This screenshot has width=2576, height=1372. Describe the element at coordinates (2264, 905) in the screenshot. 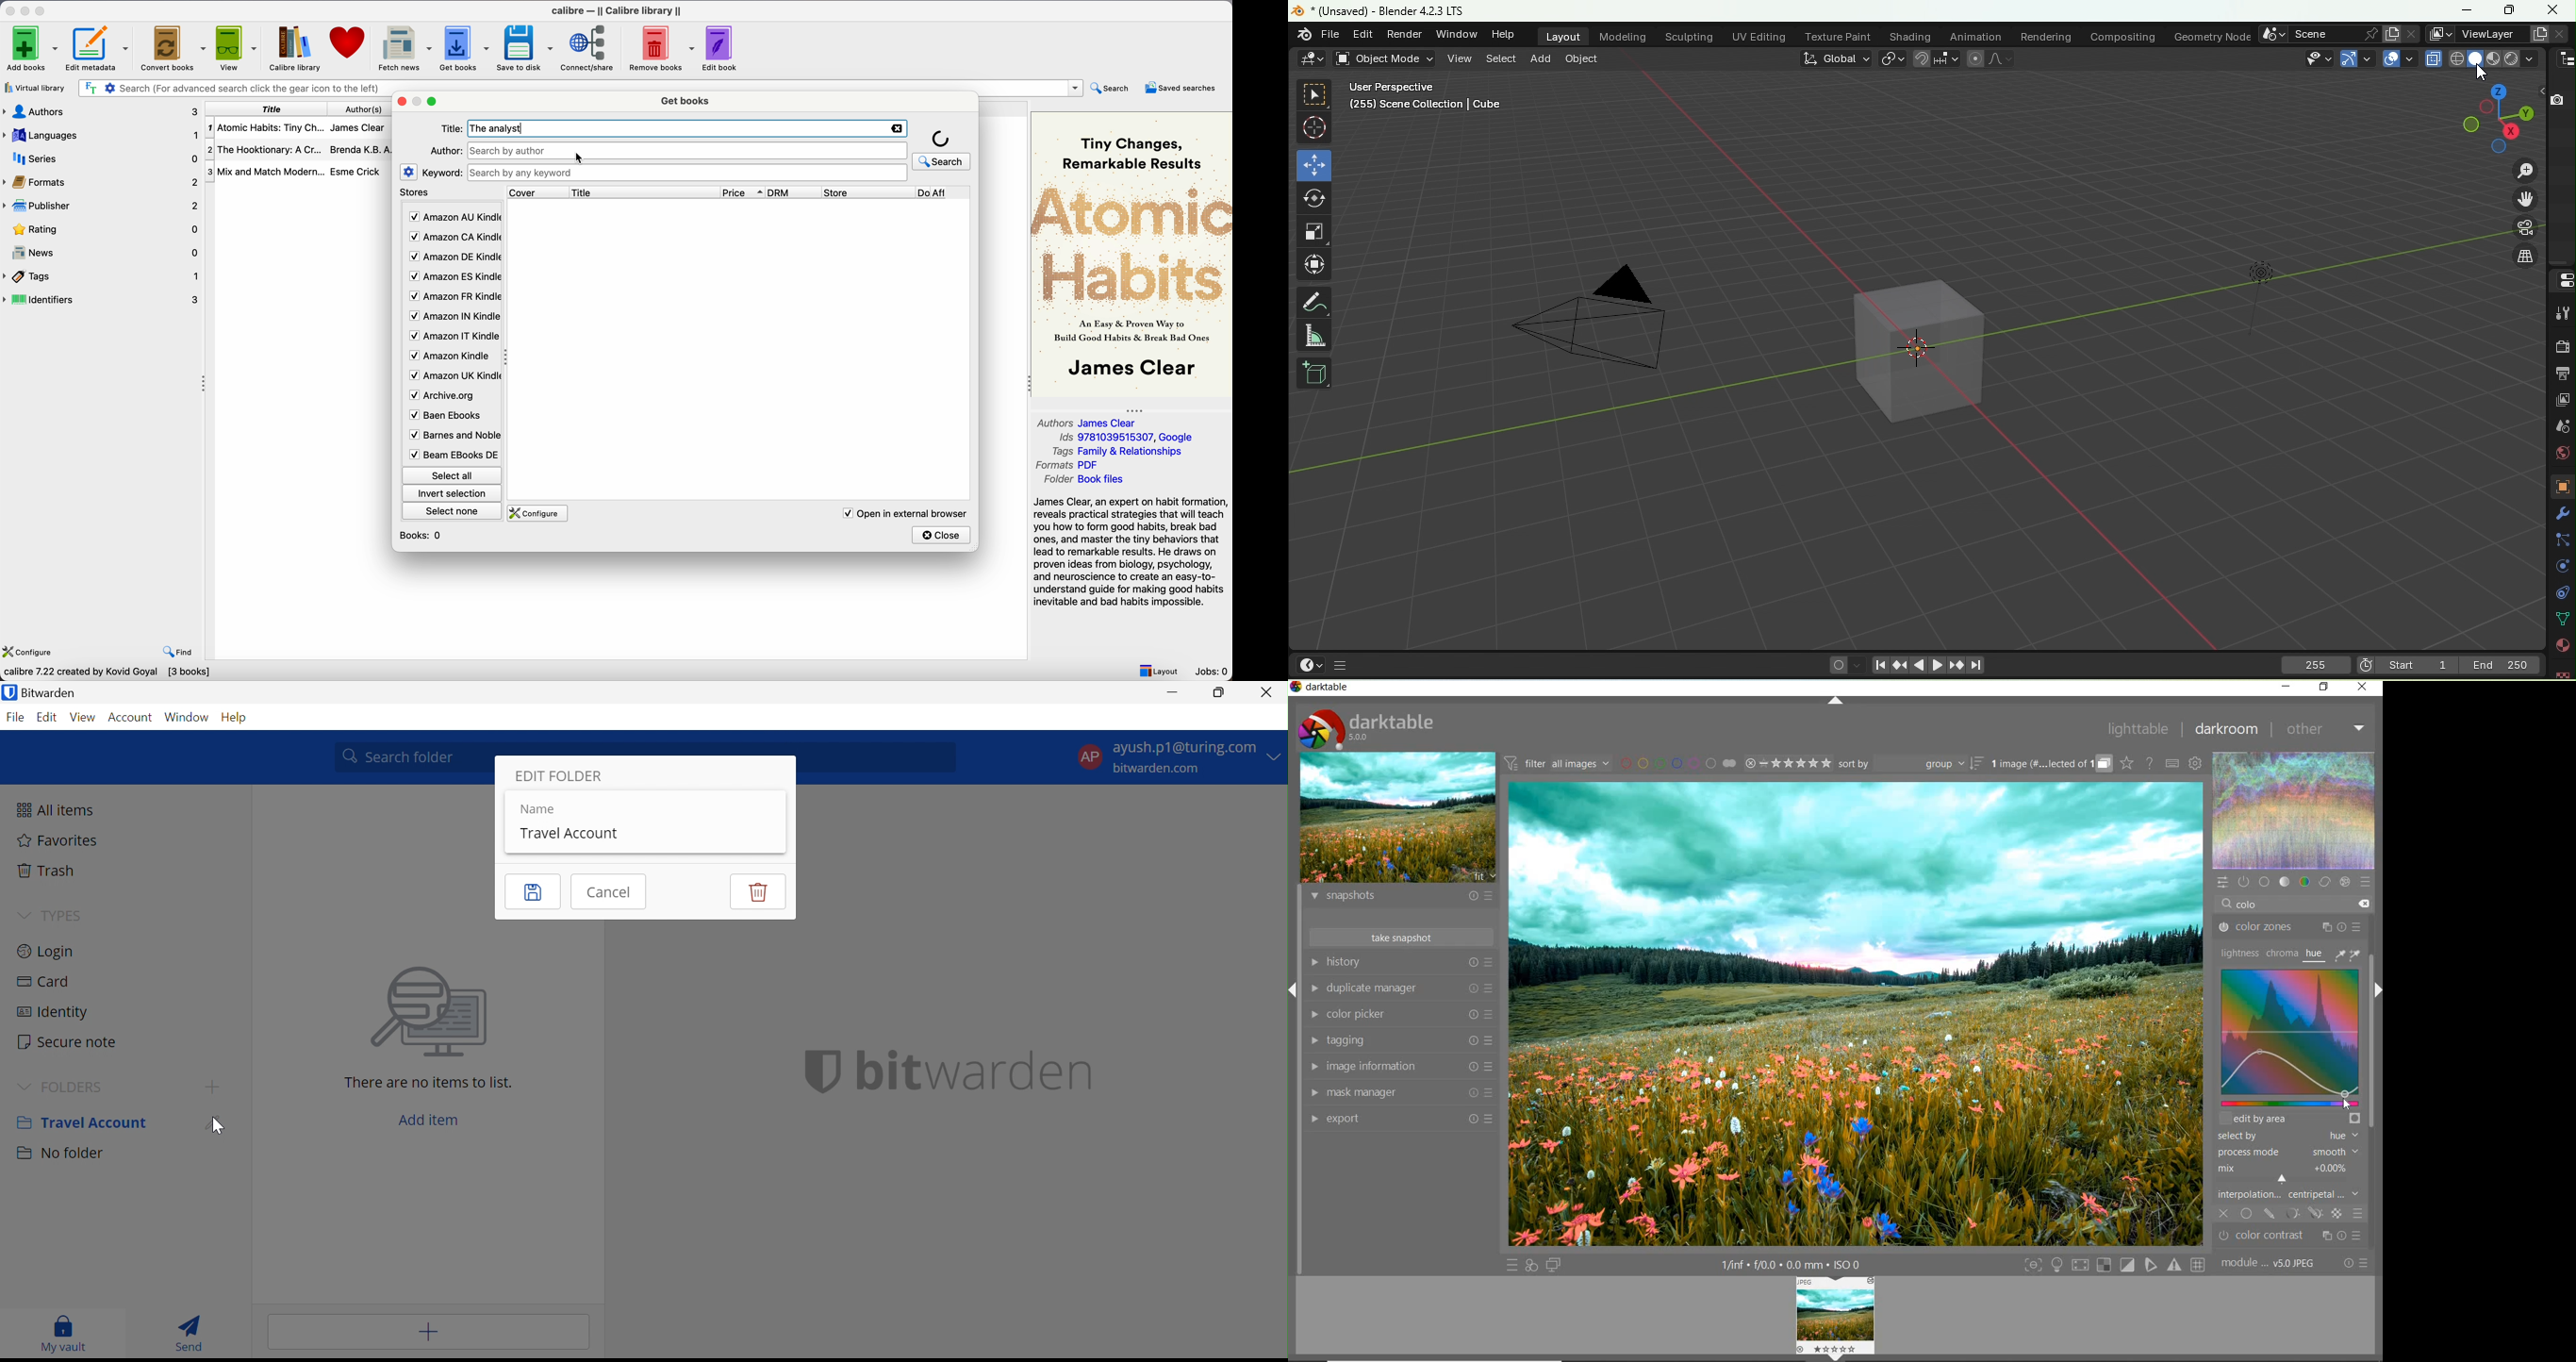

I see `COLO` at that location.